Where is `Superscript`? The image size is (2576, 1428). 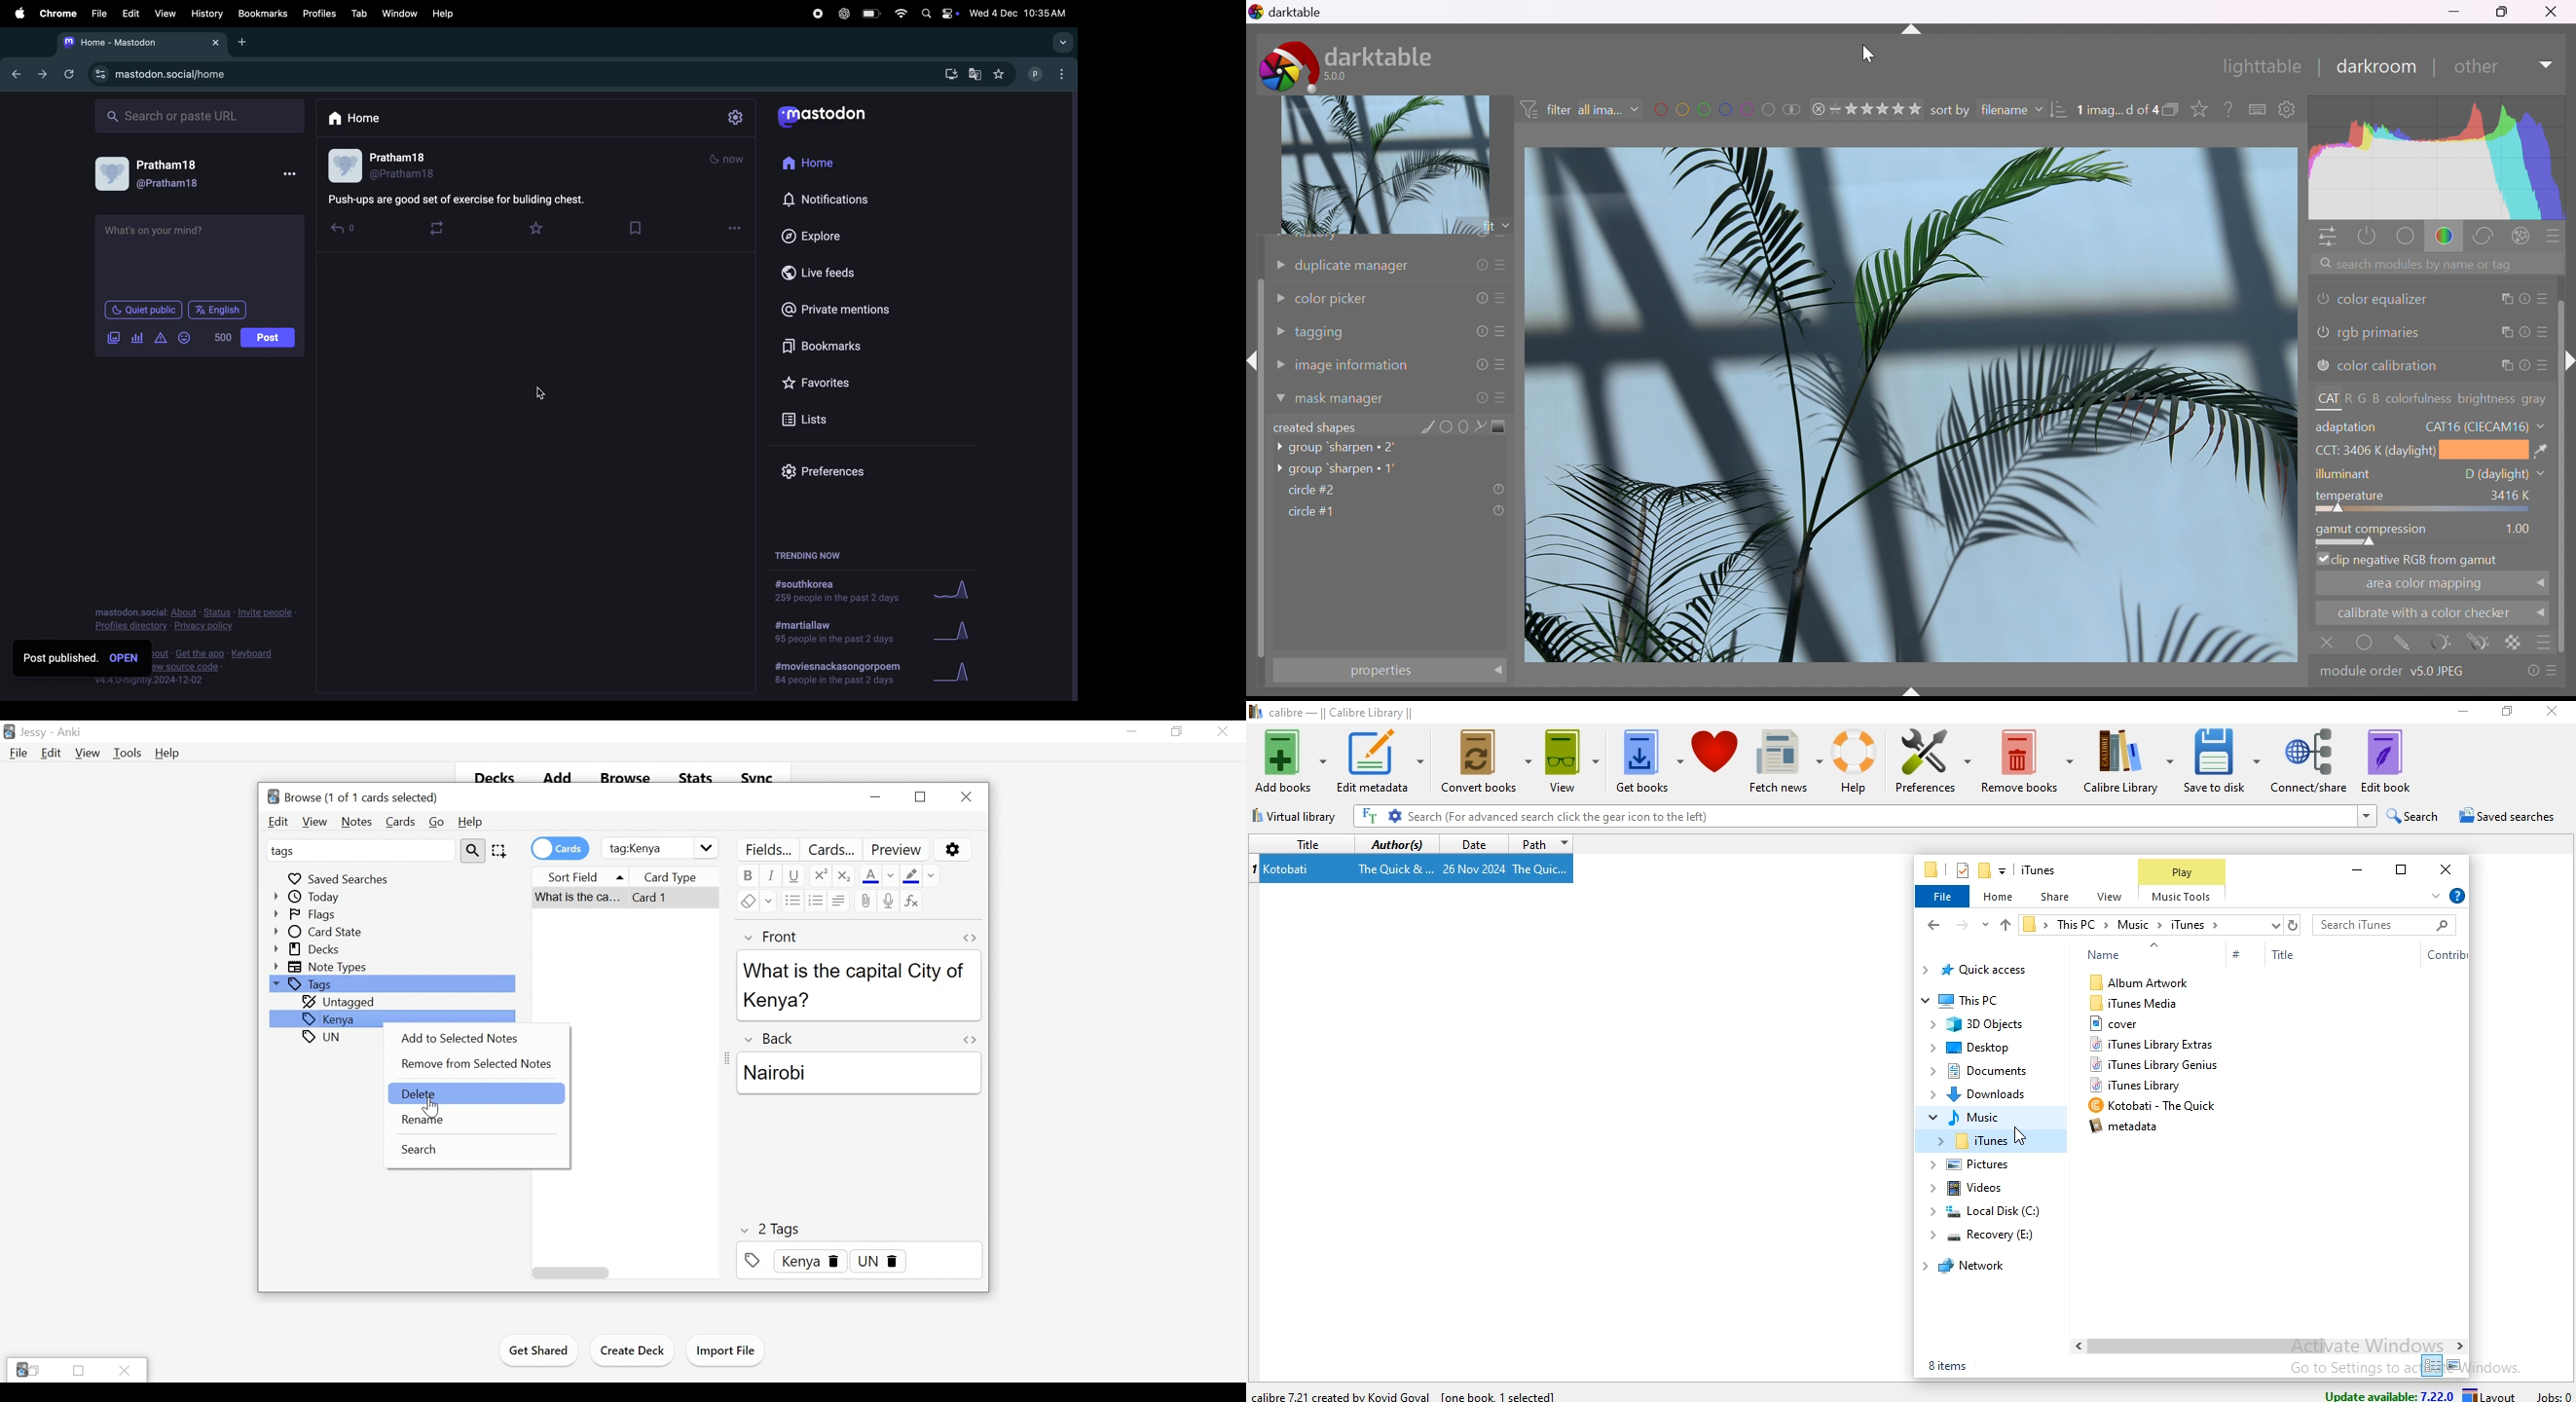 Superscript is located at coordinates (820, 876).